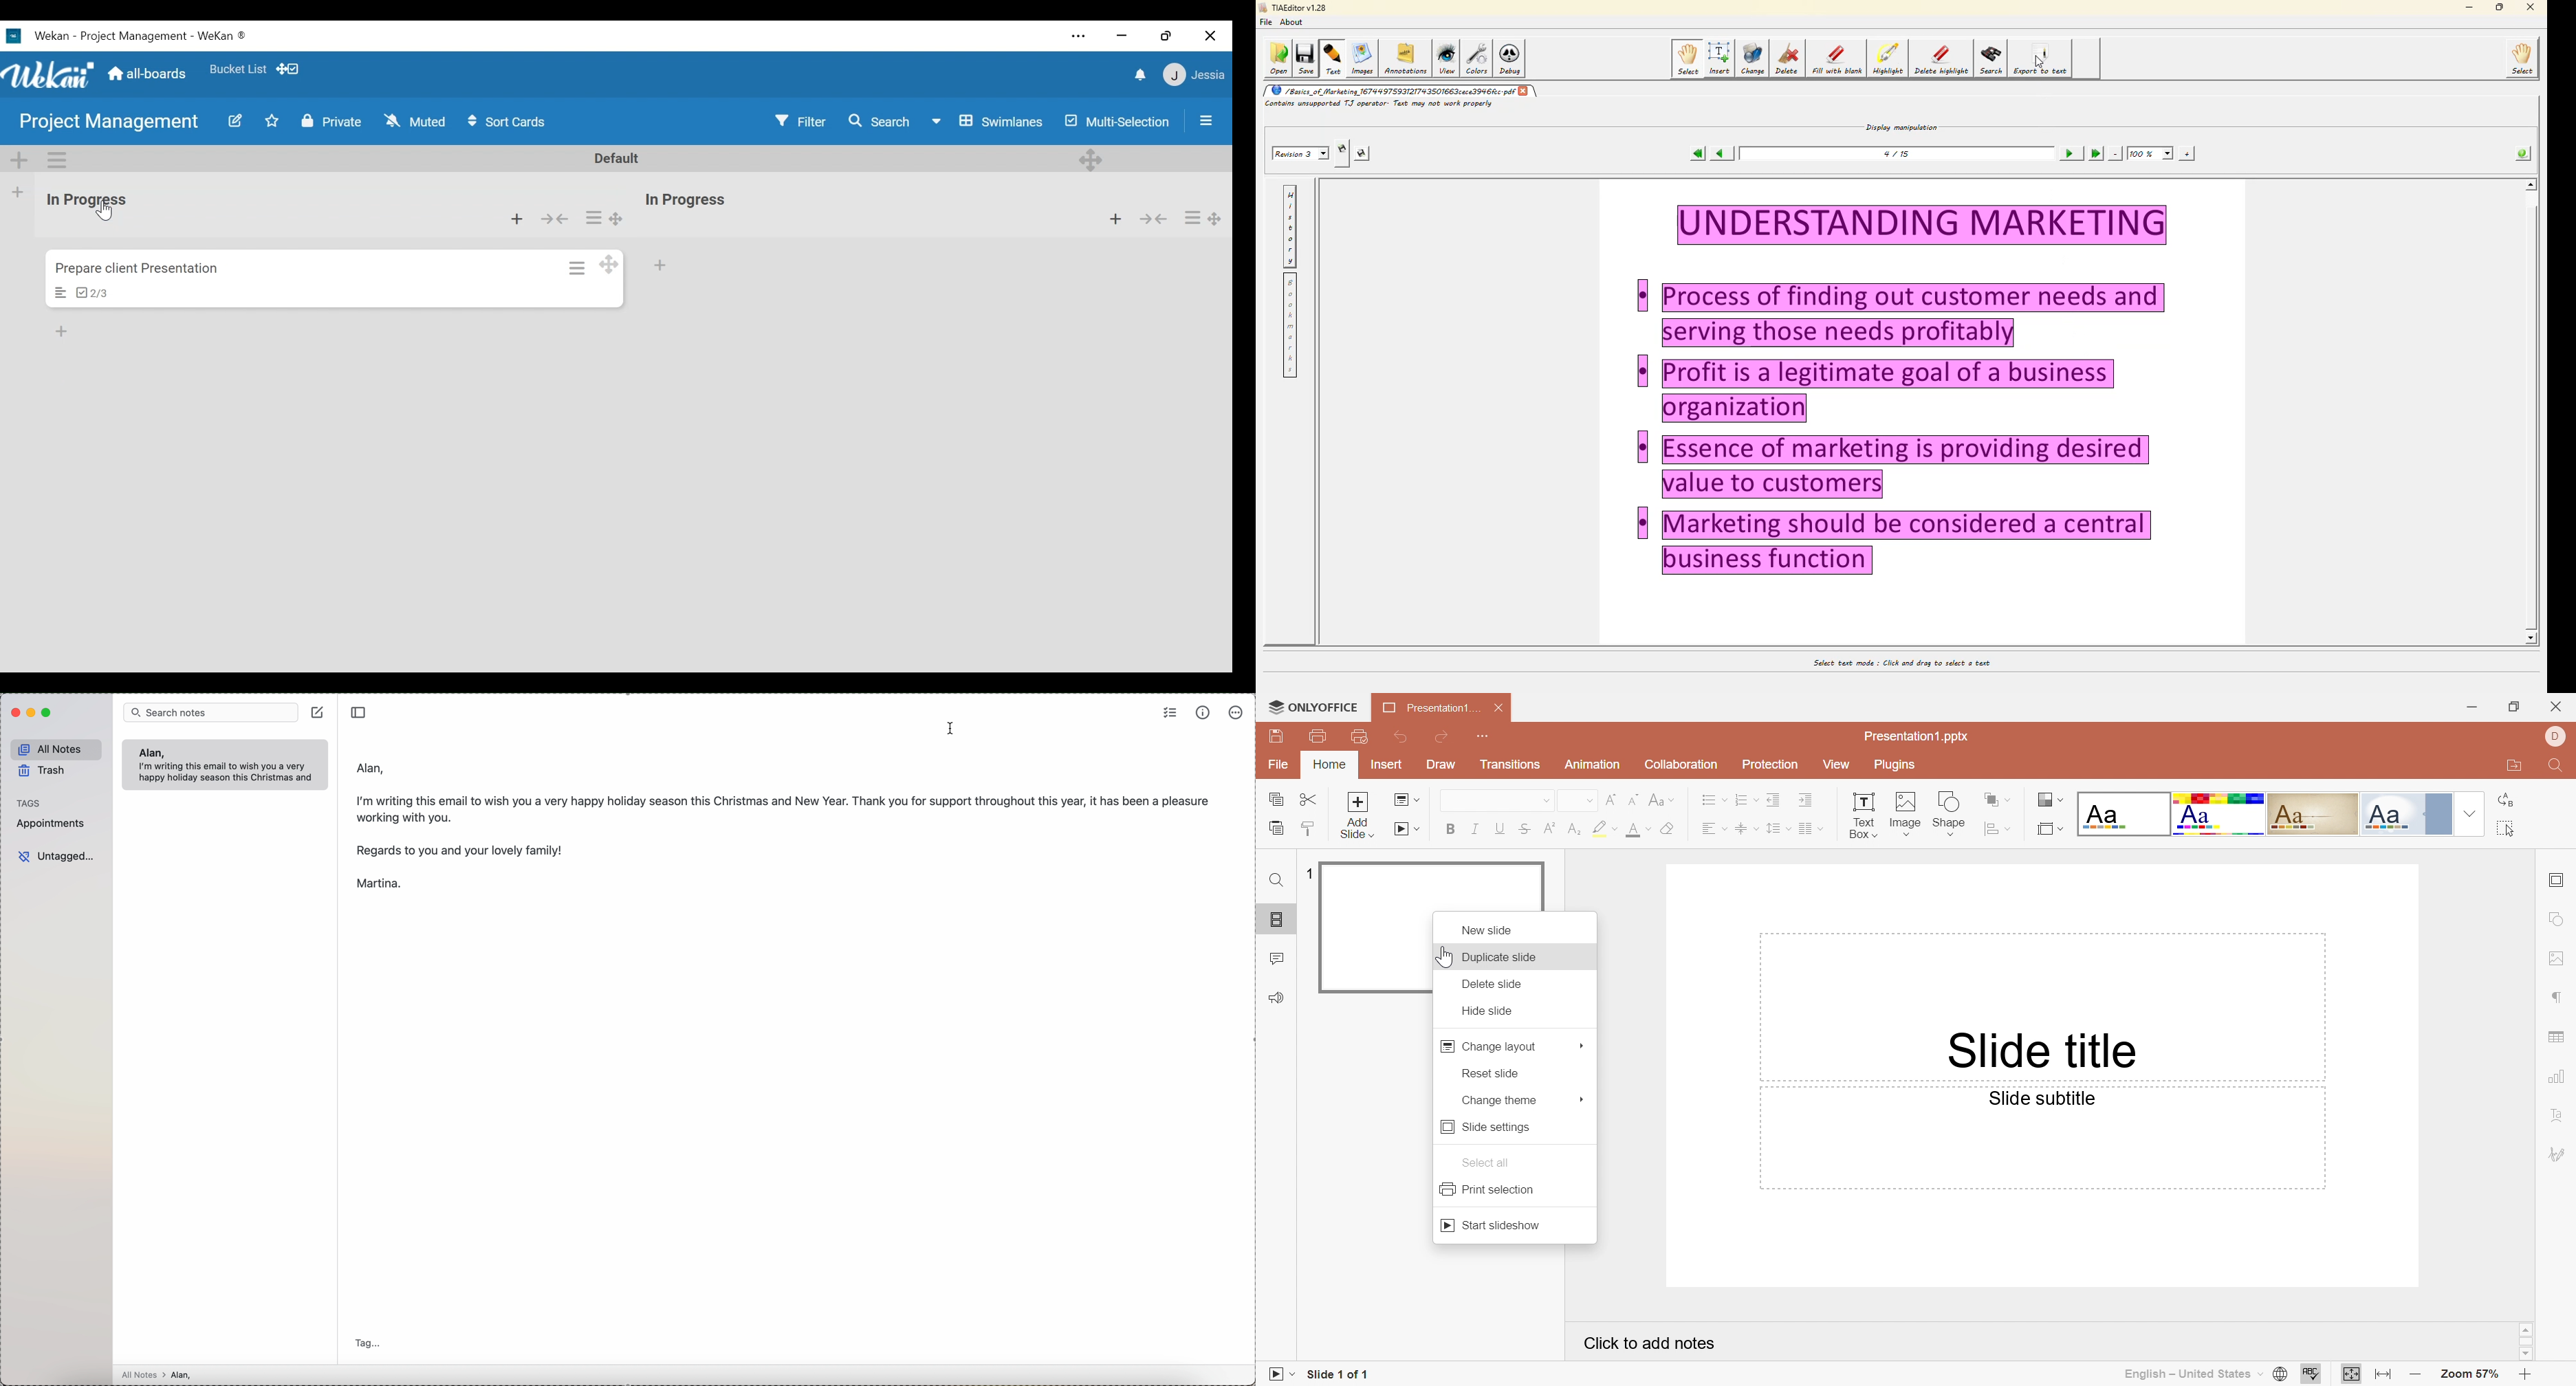  I want to click on Change case, so click(1663, 798).